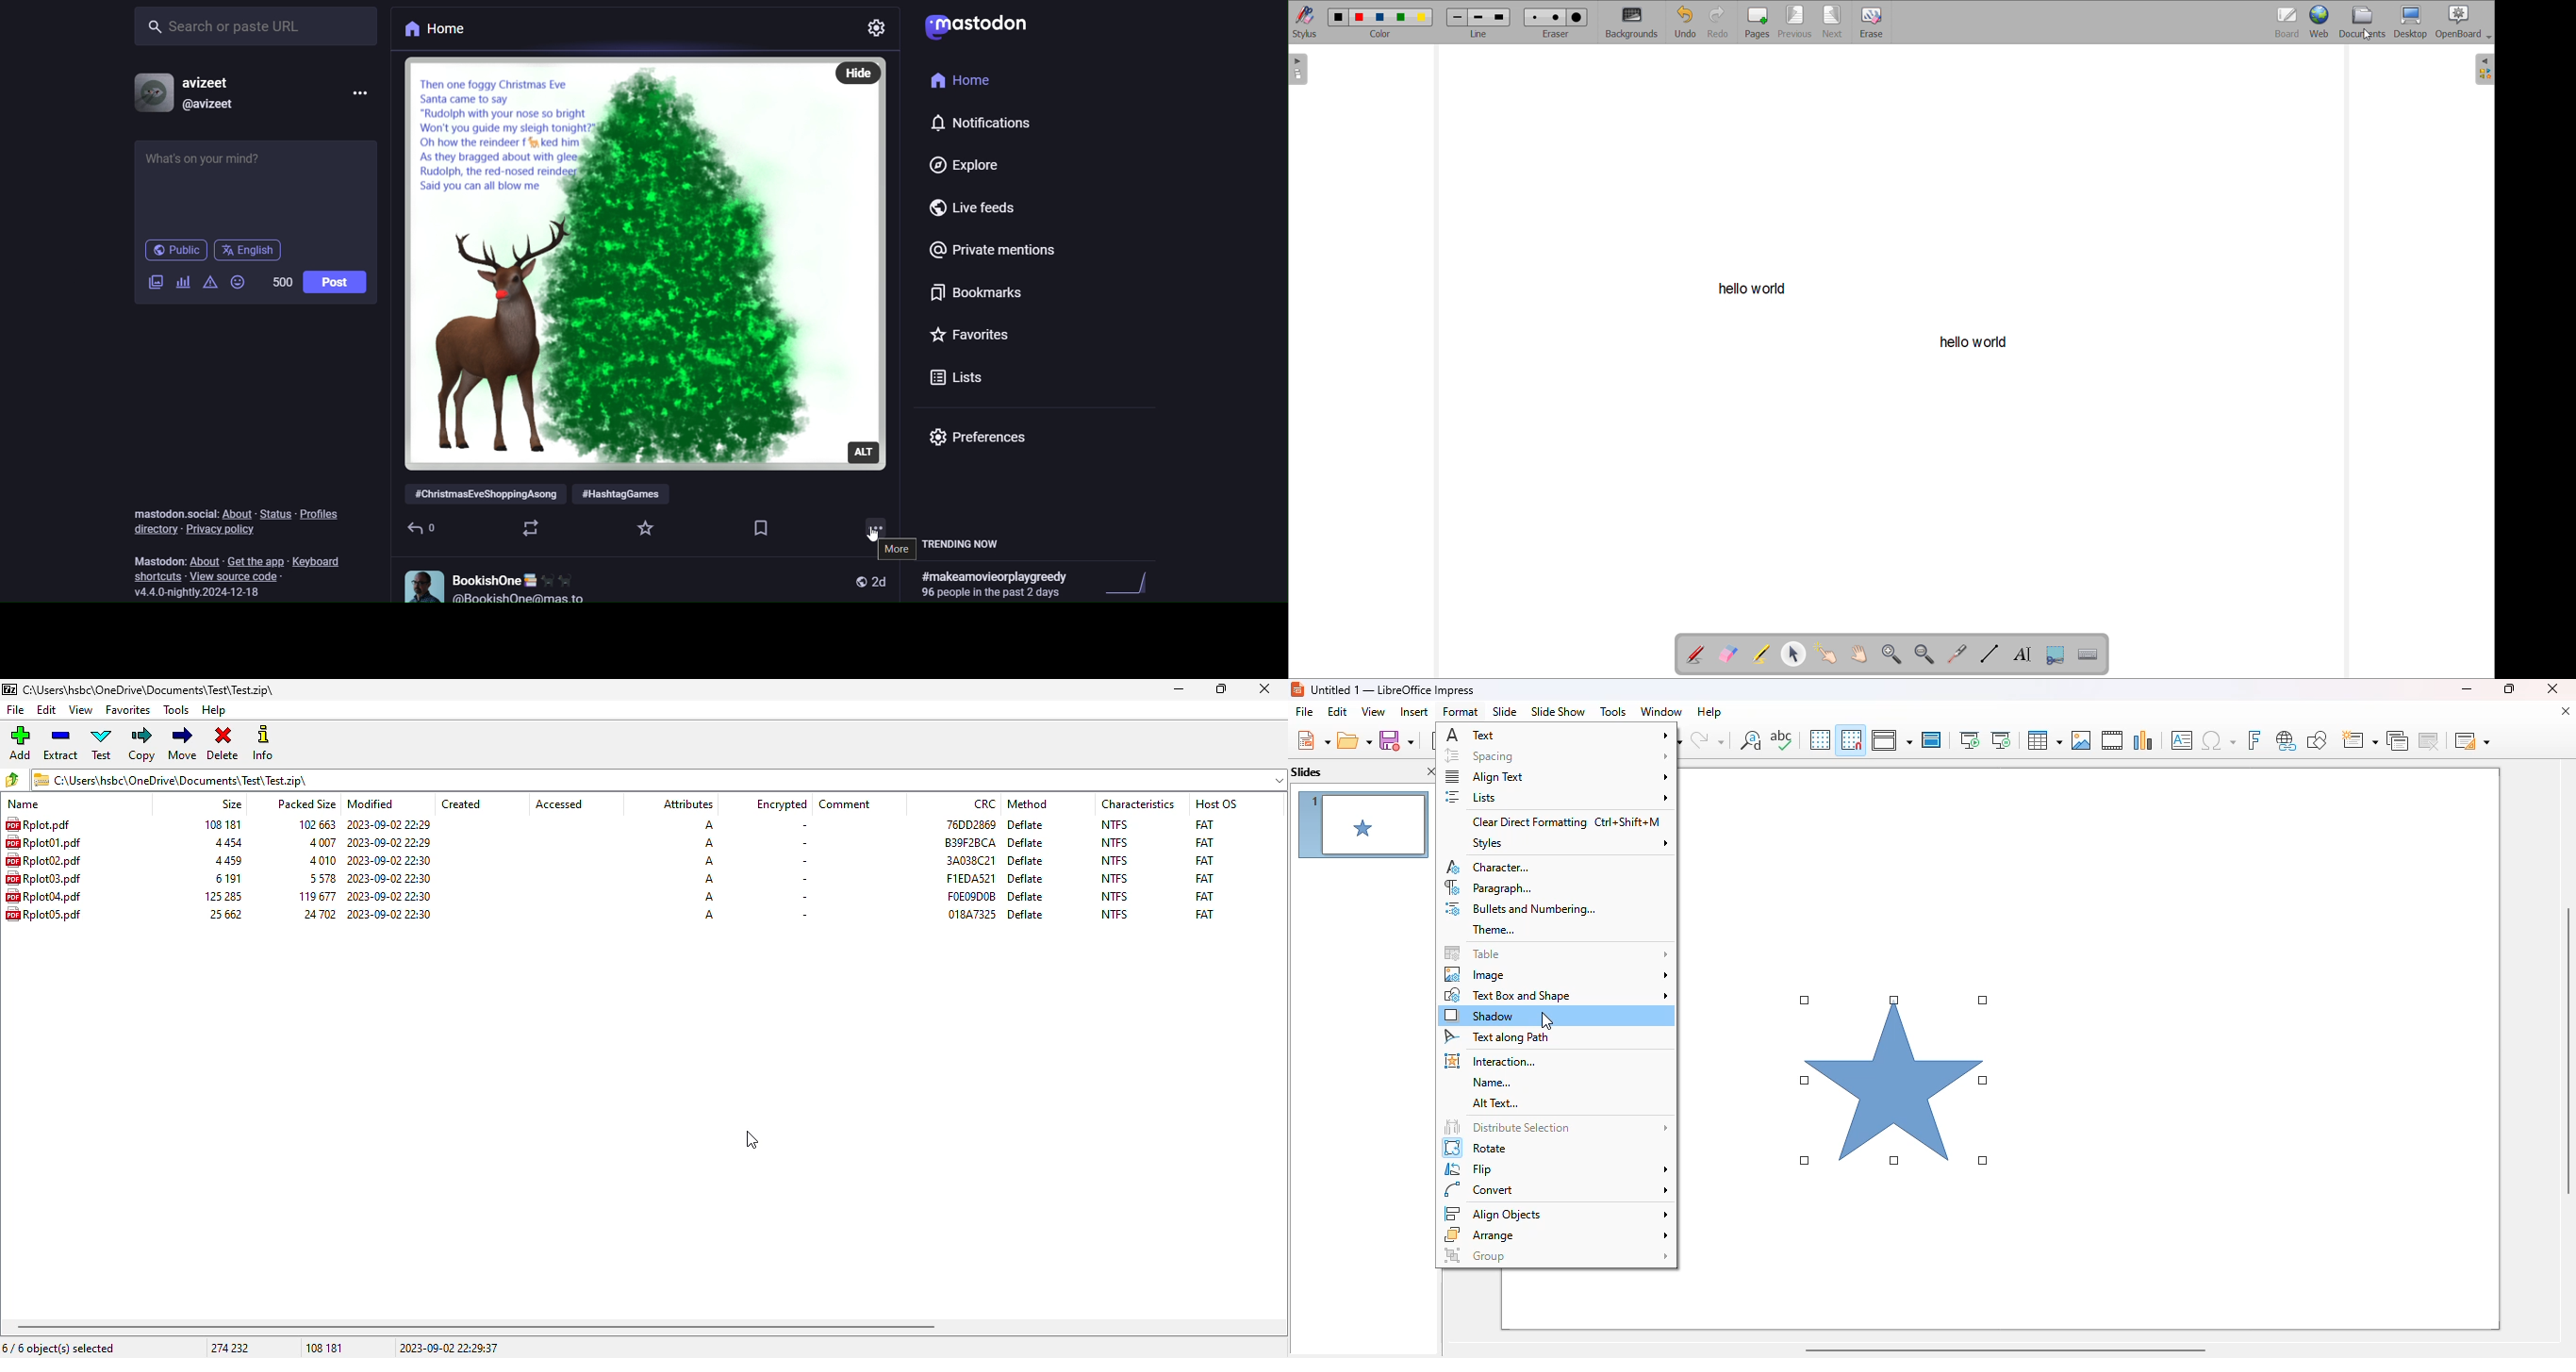 The image size is (2576, 1372). I want to click on master slide, so click(1931, 739).